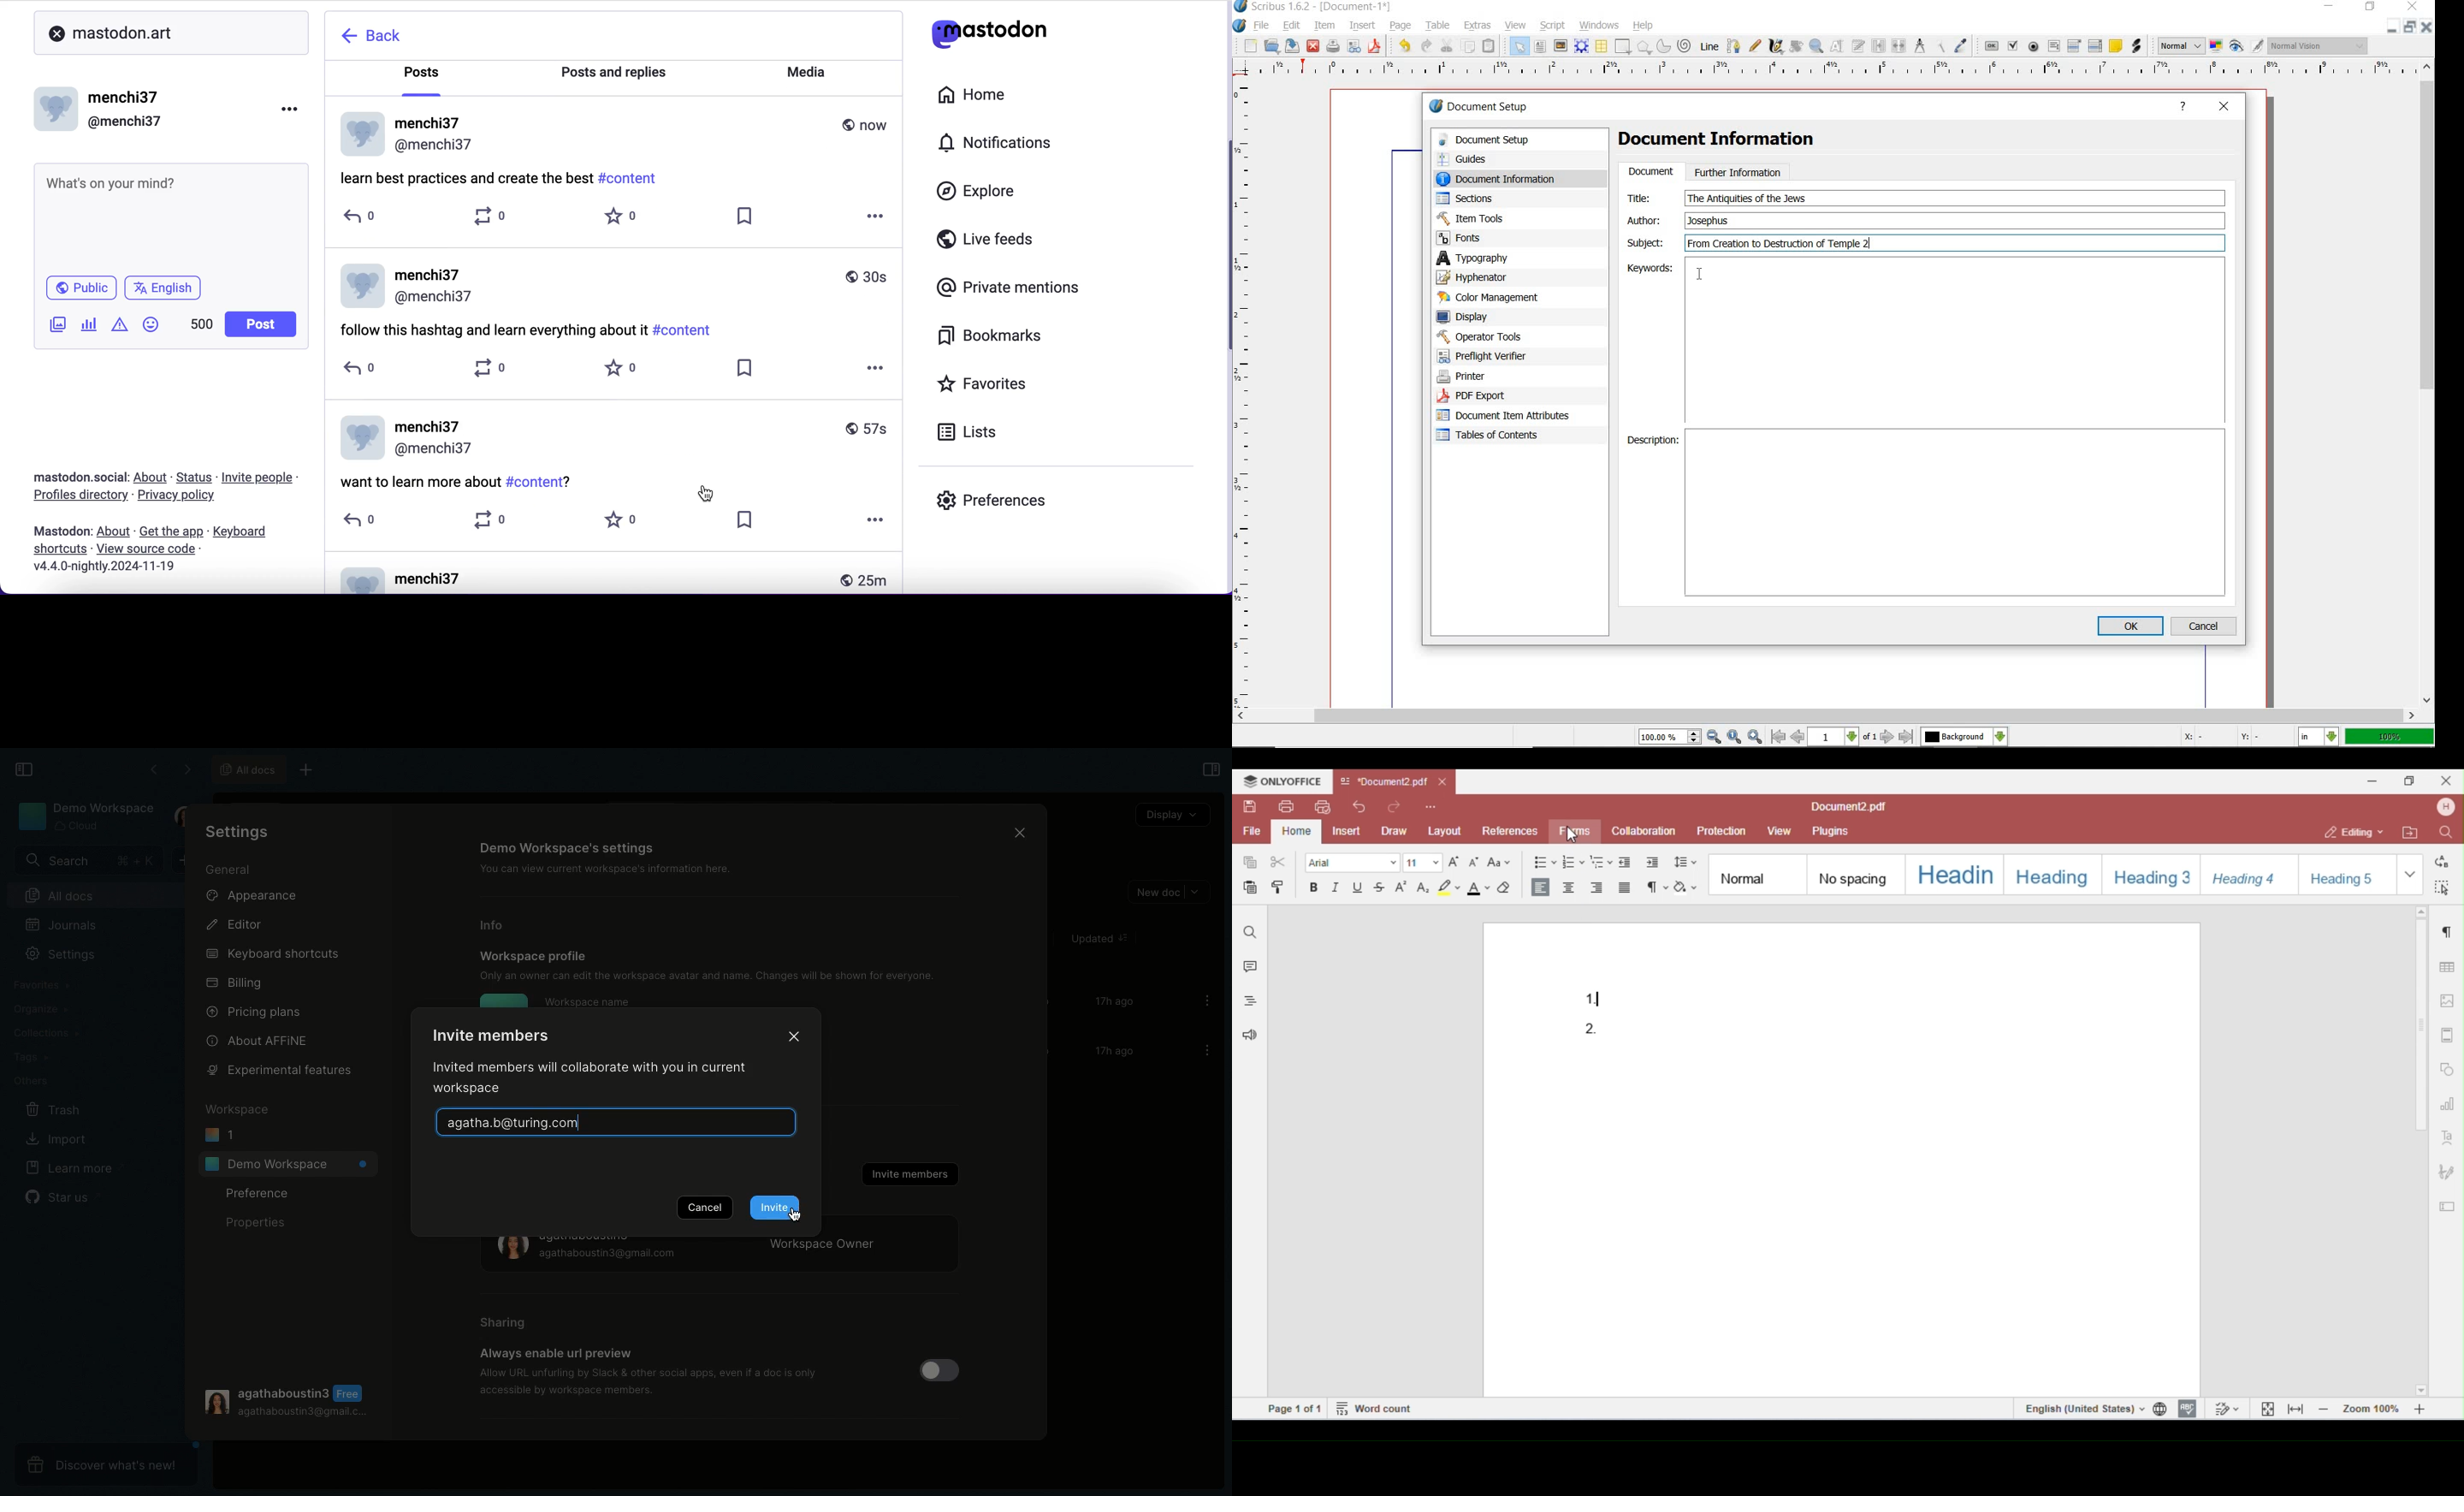 This screenshot has width=2464, height=1512. What do you see at coordinates (1375, 48) in the screenshot?
I see `save as pdf` at bounding box center [1375, 48].